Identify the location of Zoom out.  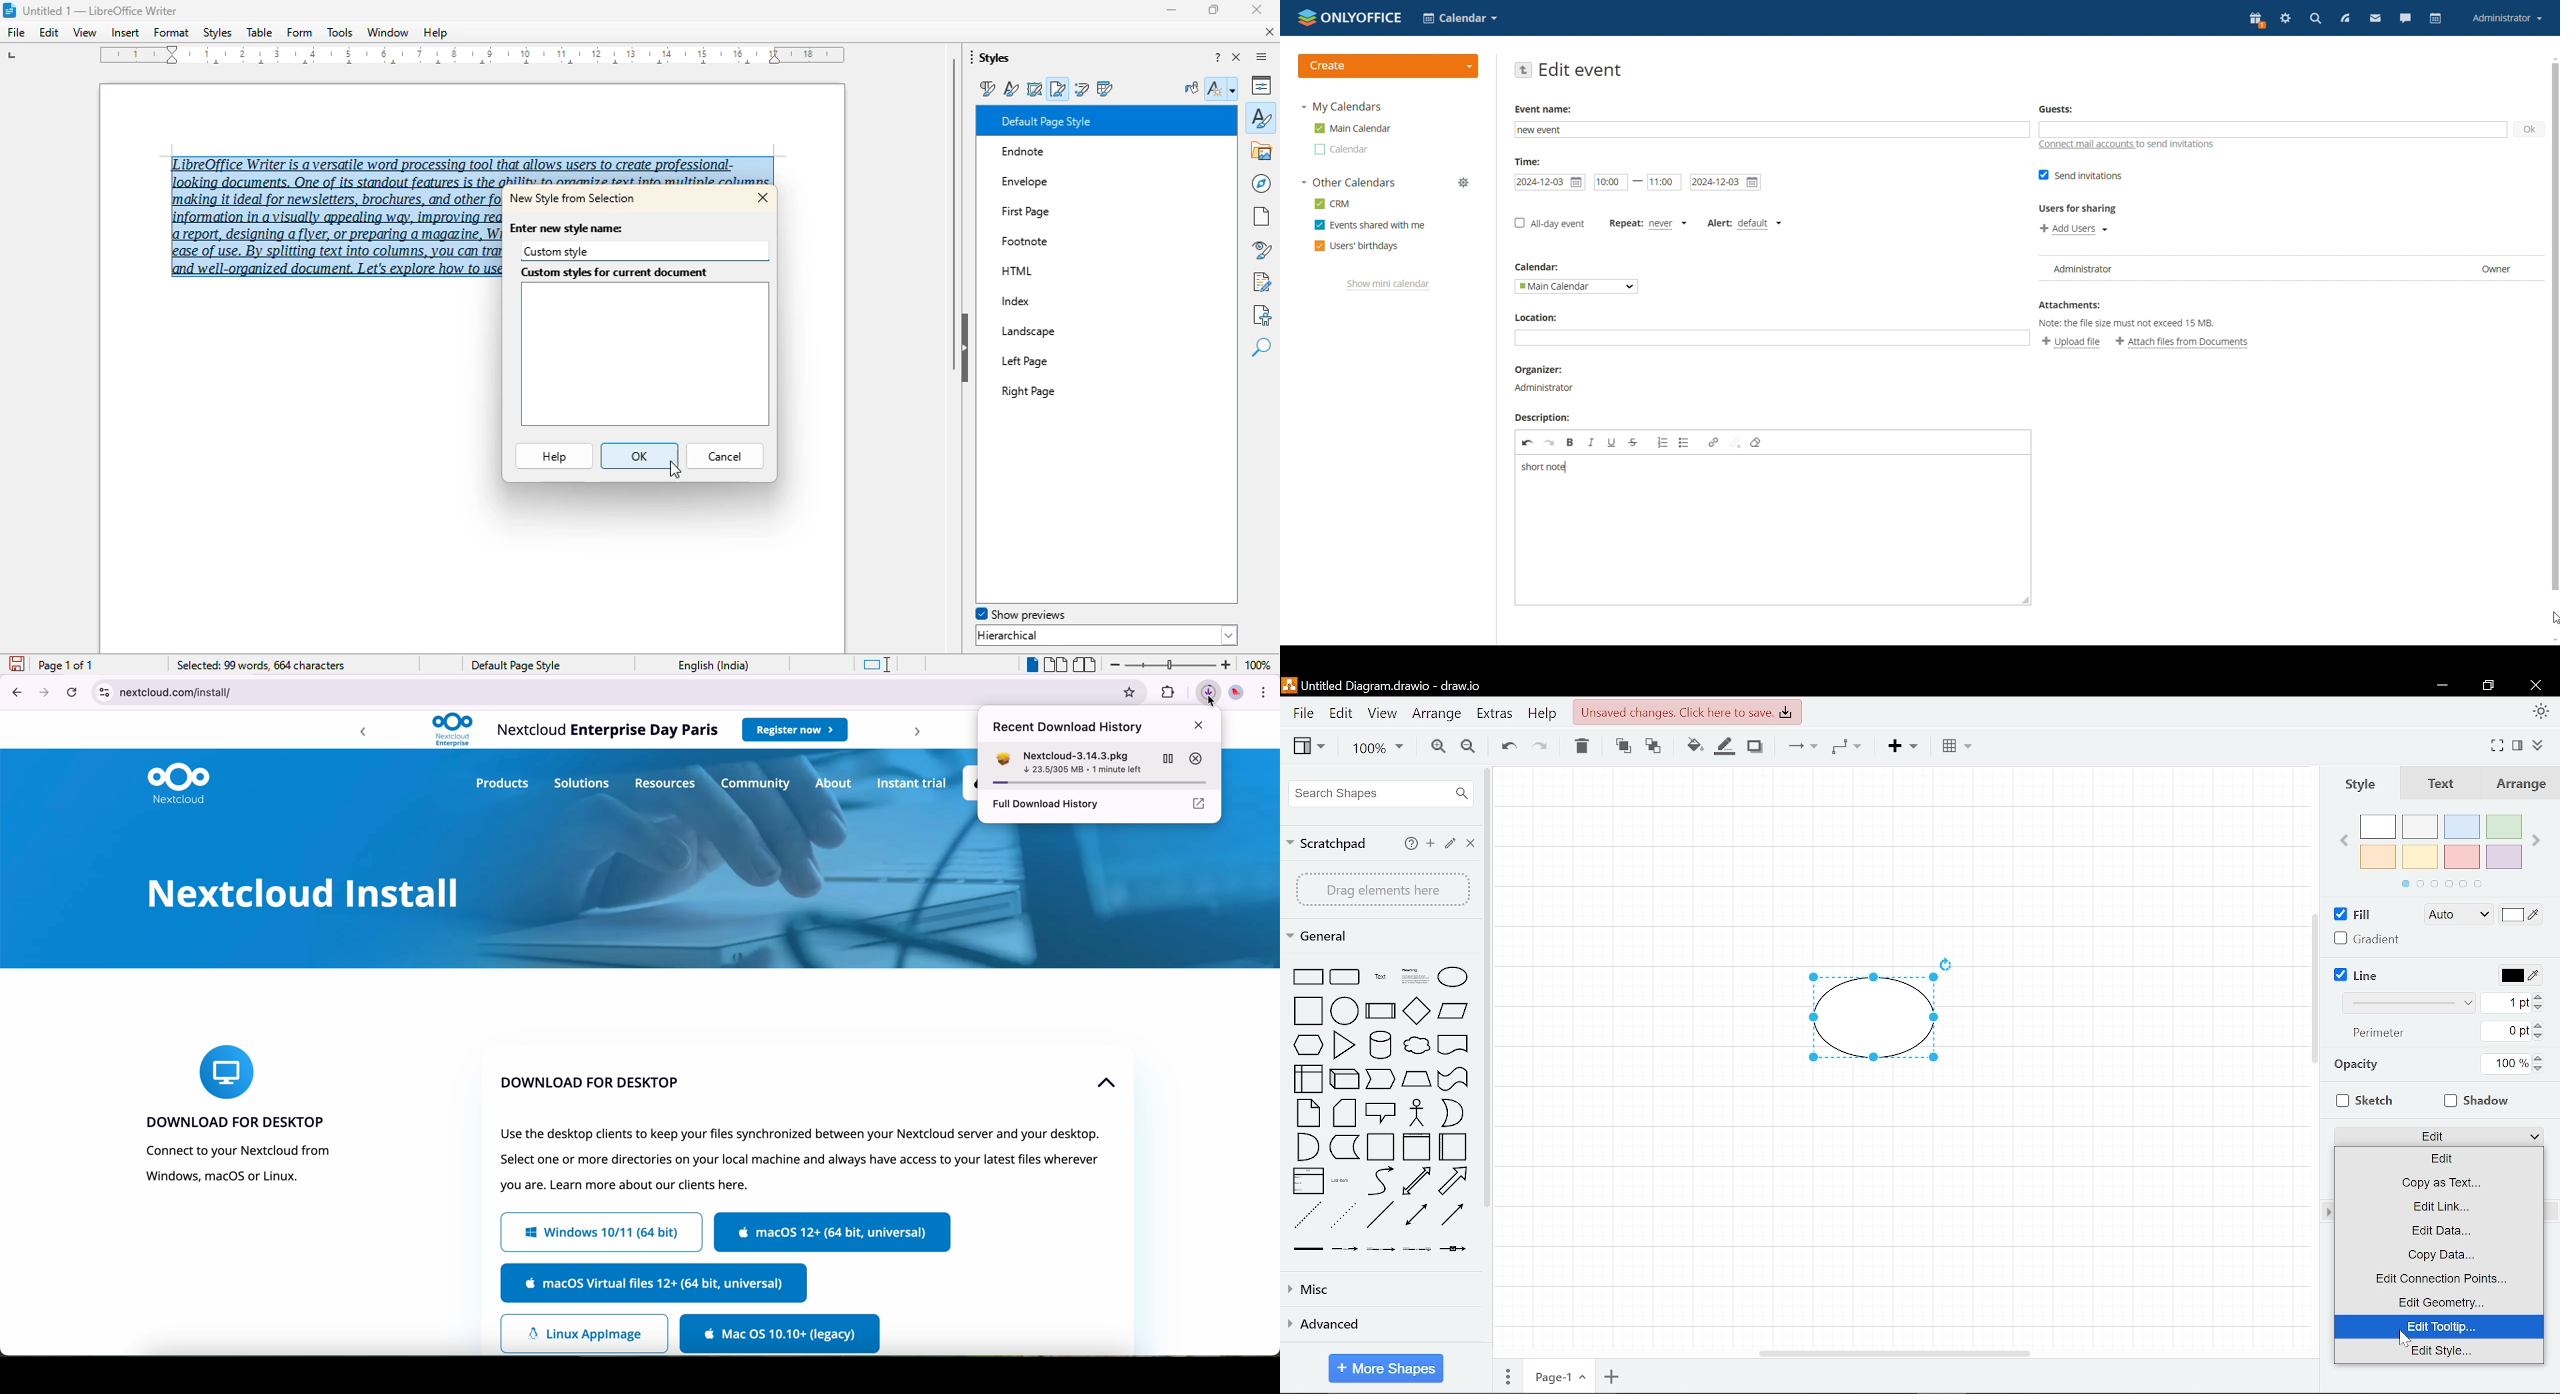
(1470, 747).